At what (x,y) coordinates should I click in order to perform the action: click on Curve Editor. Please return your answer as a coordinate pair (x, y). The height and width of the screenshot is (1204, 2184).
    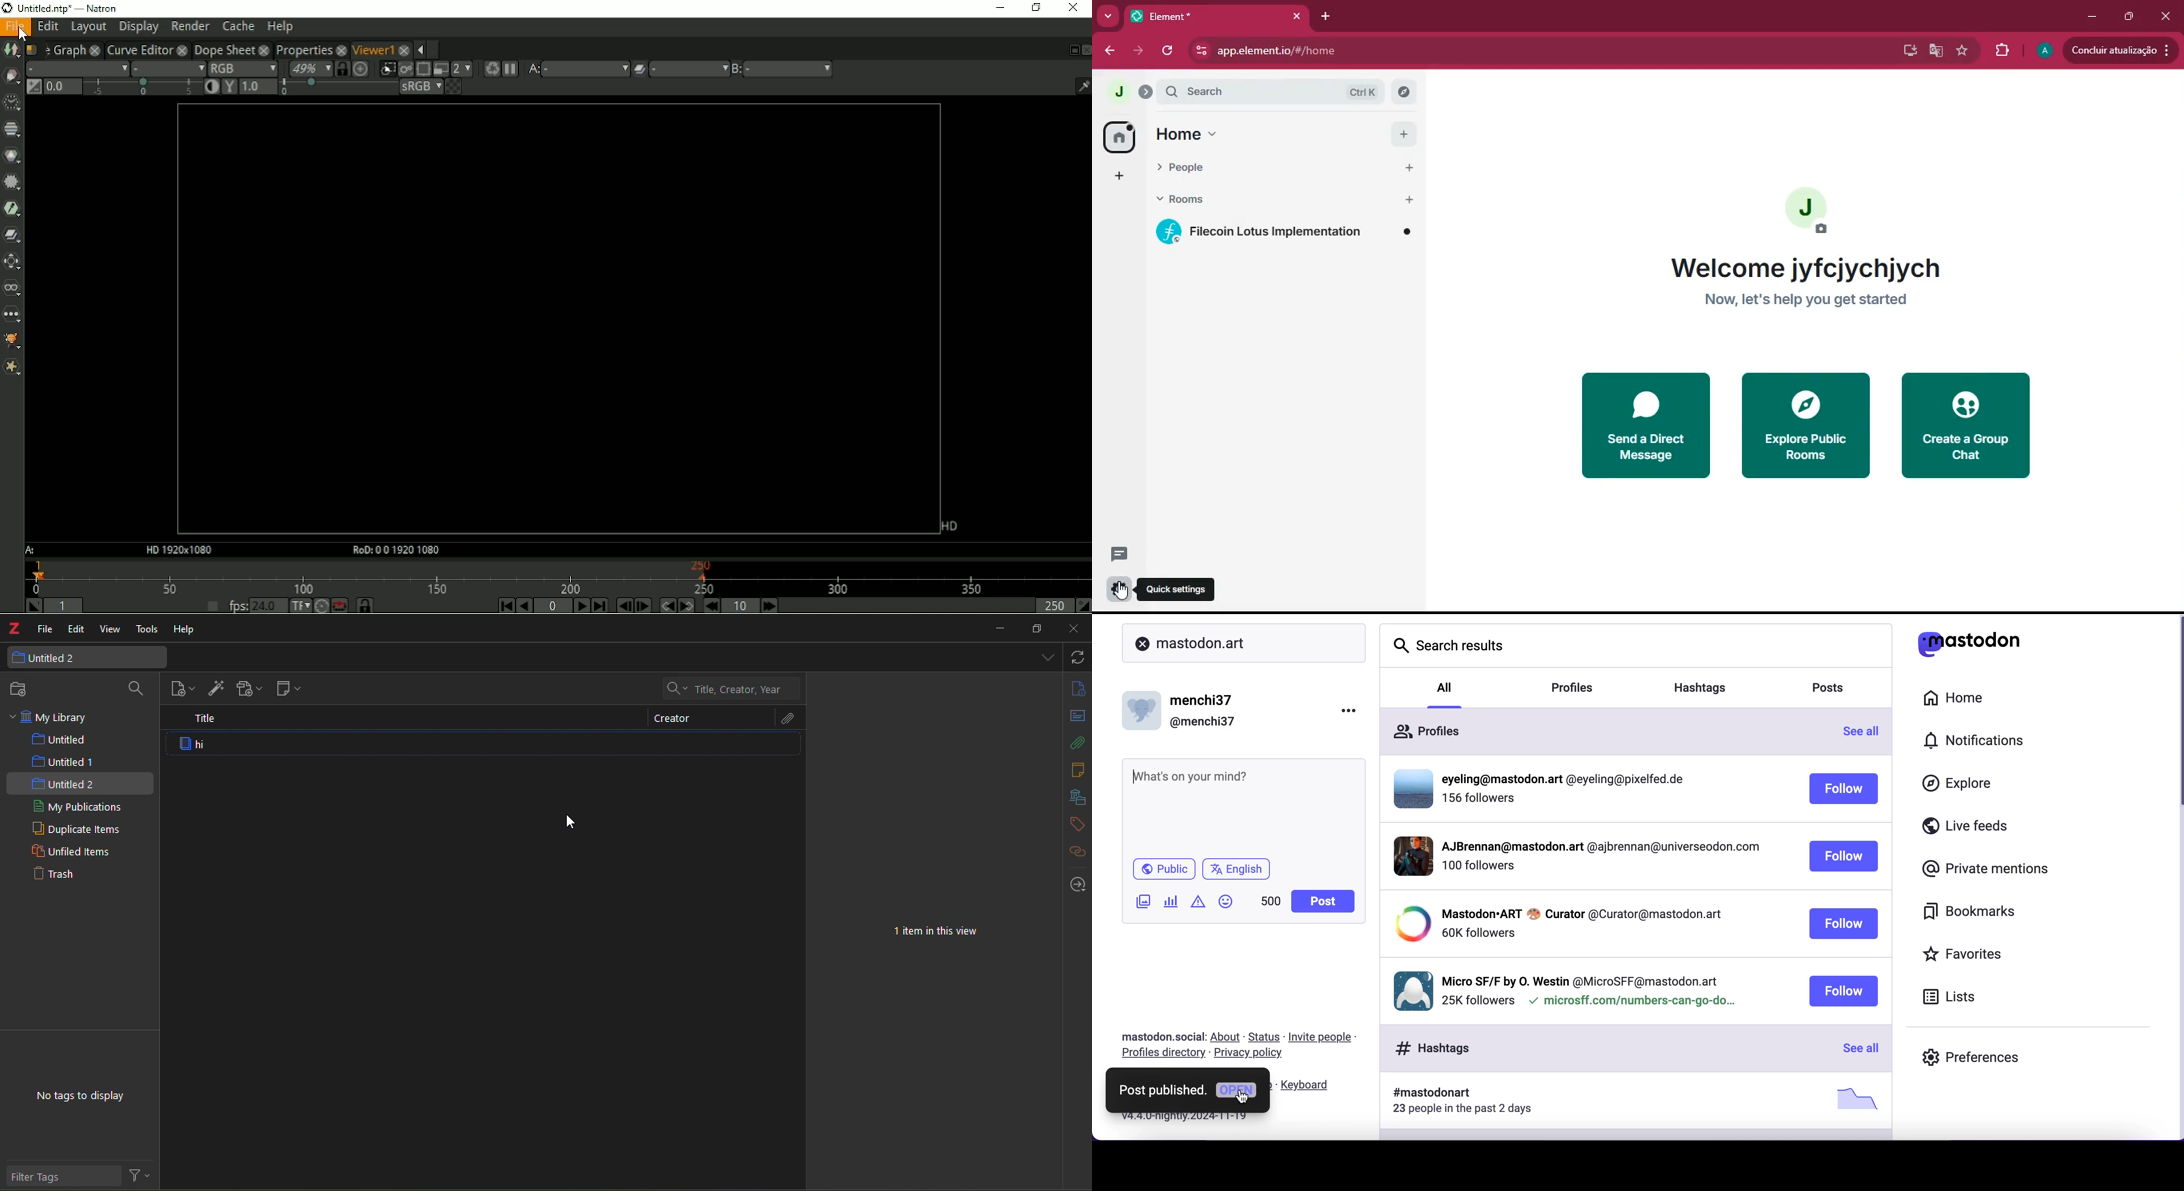
    Looking at the image, I should click on (138, 48).